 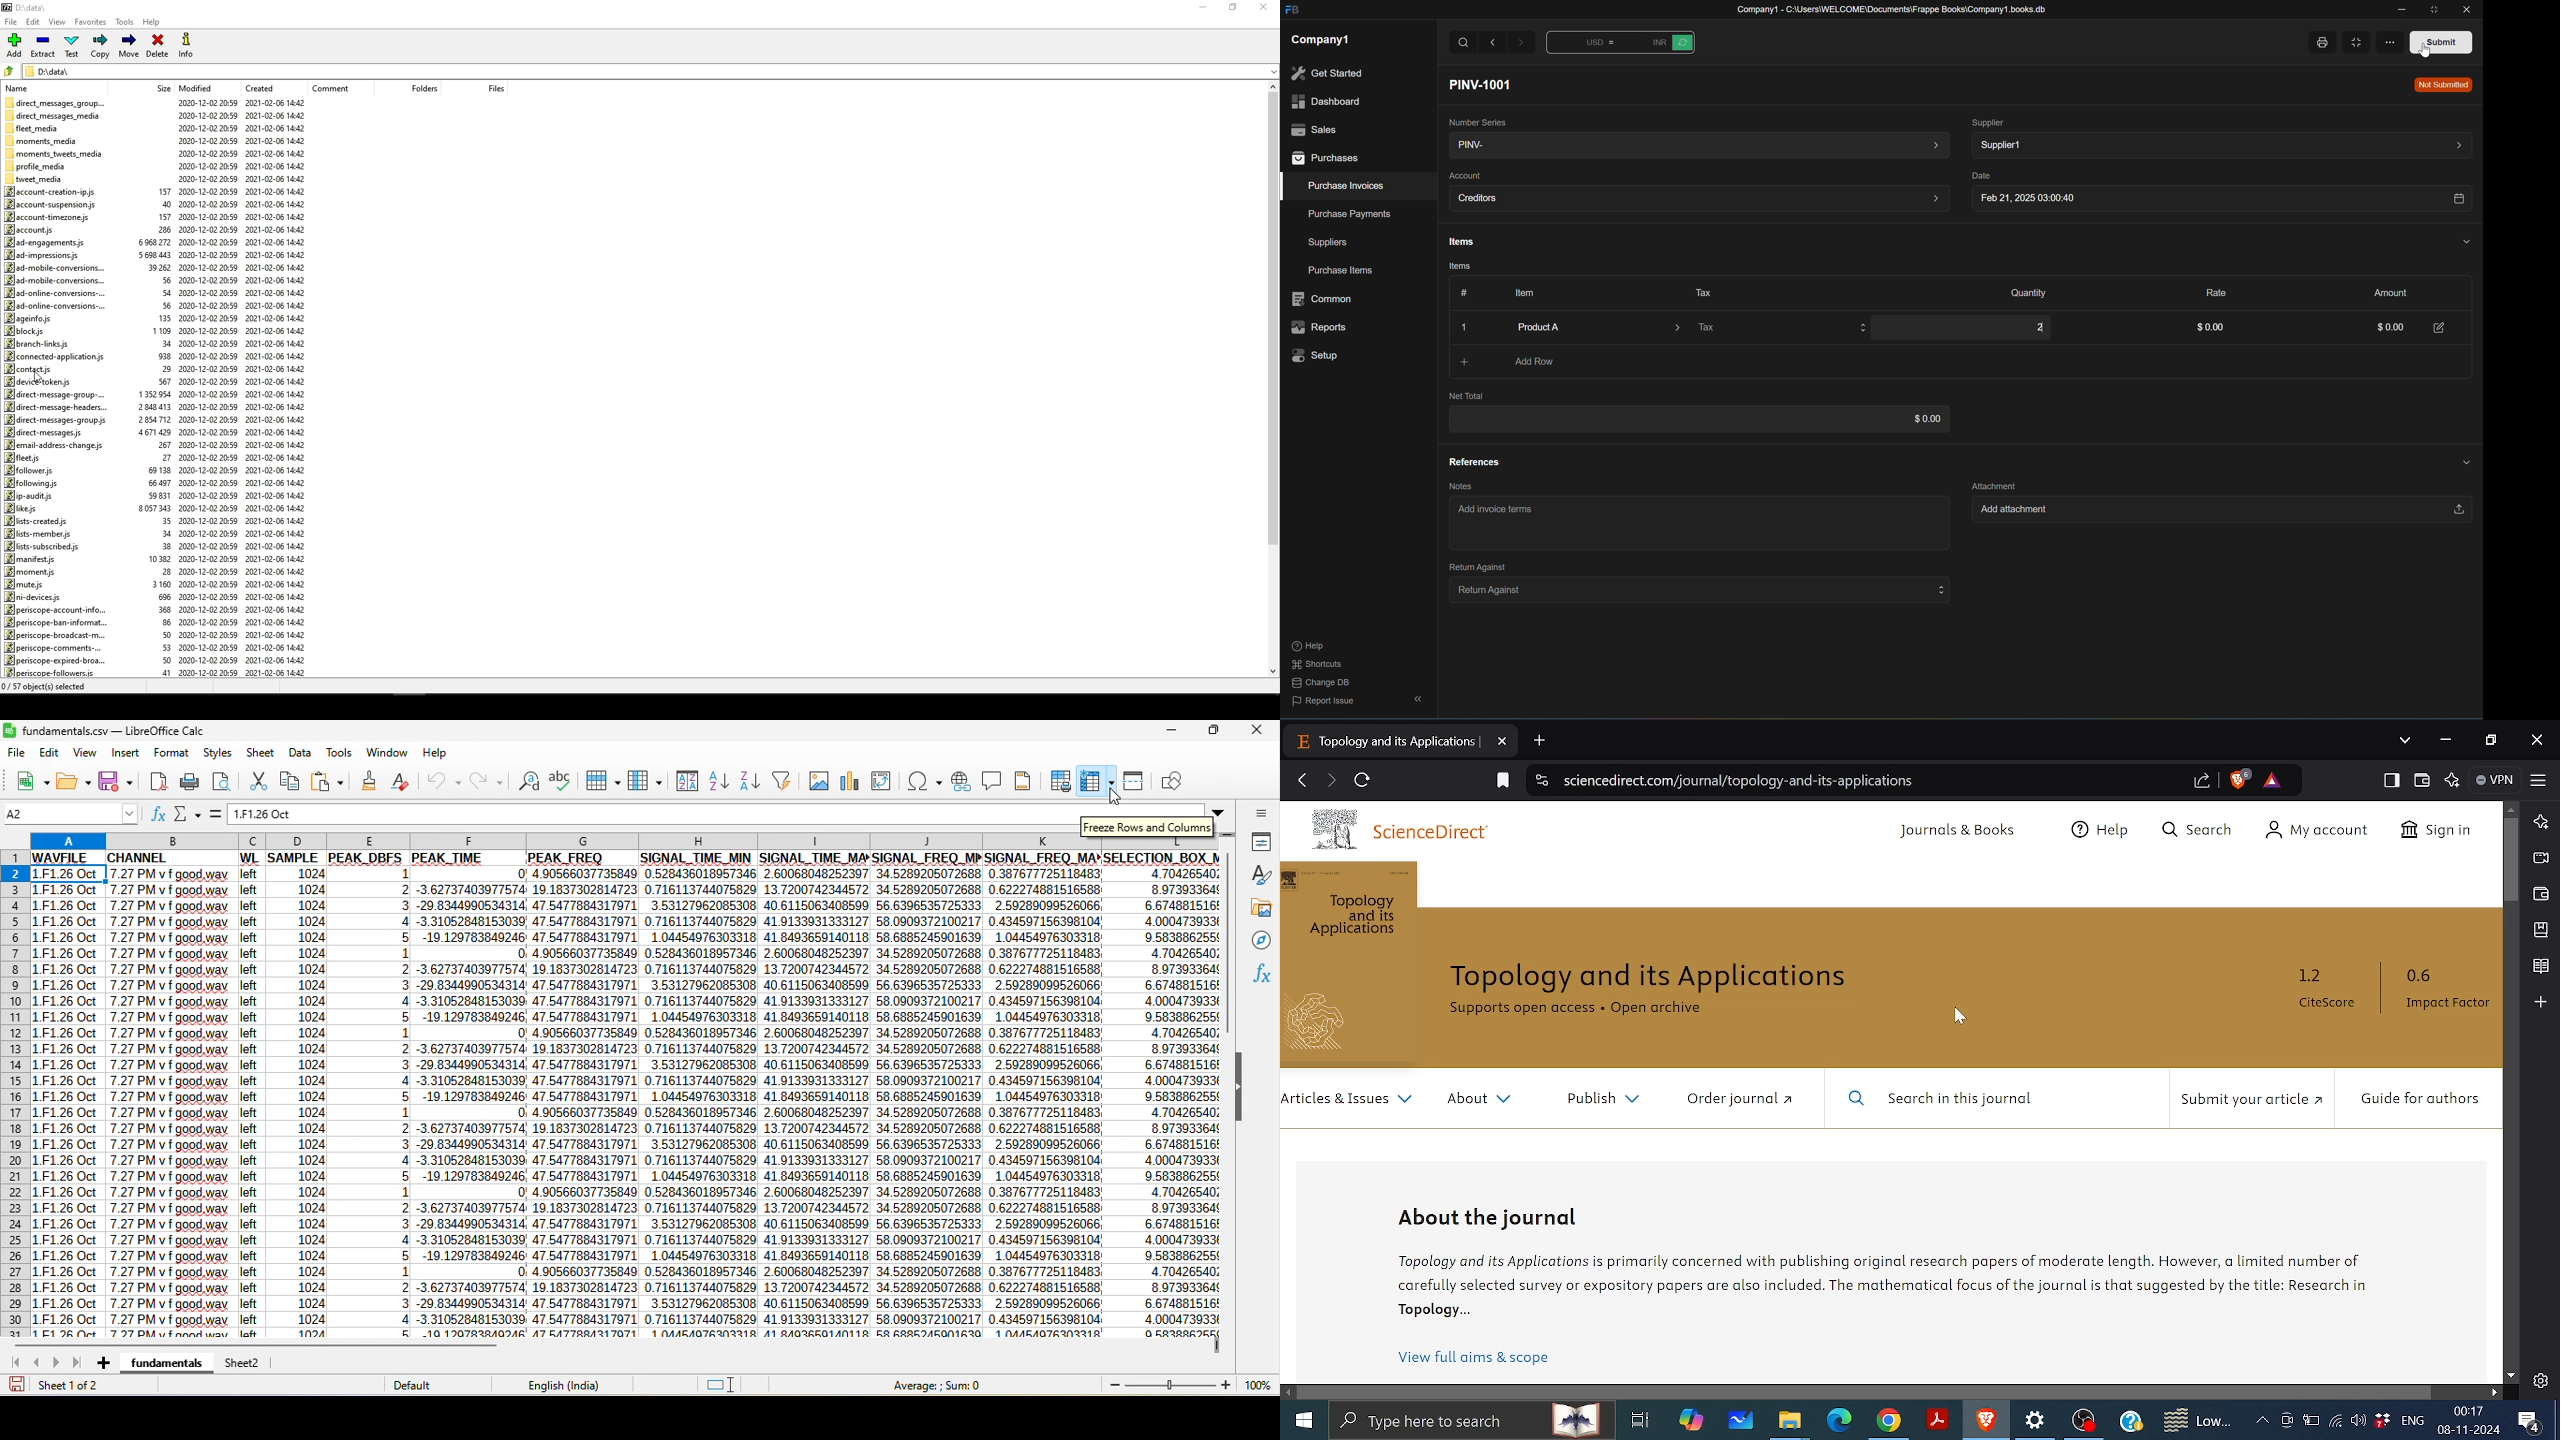 What do you see at coordinates (1264, 942) in the screenshot?
I see `navigator` at bounding box center [1264, 942].